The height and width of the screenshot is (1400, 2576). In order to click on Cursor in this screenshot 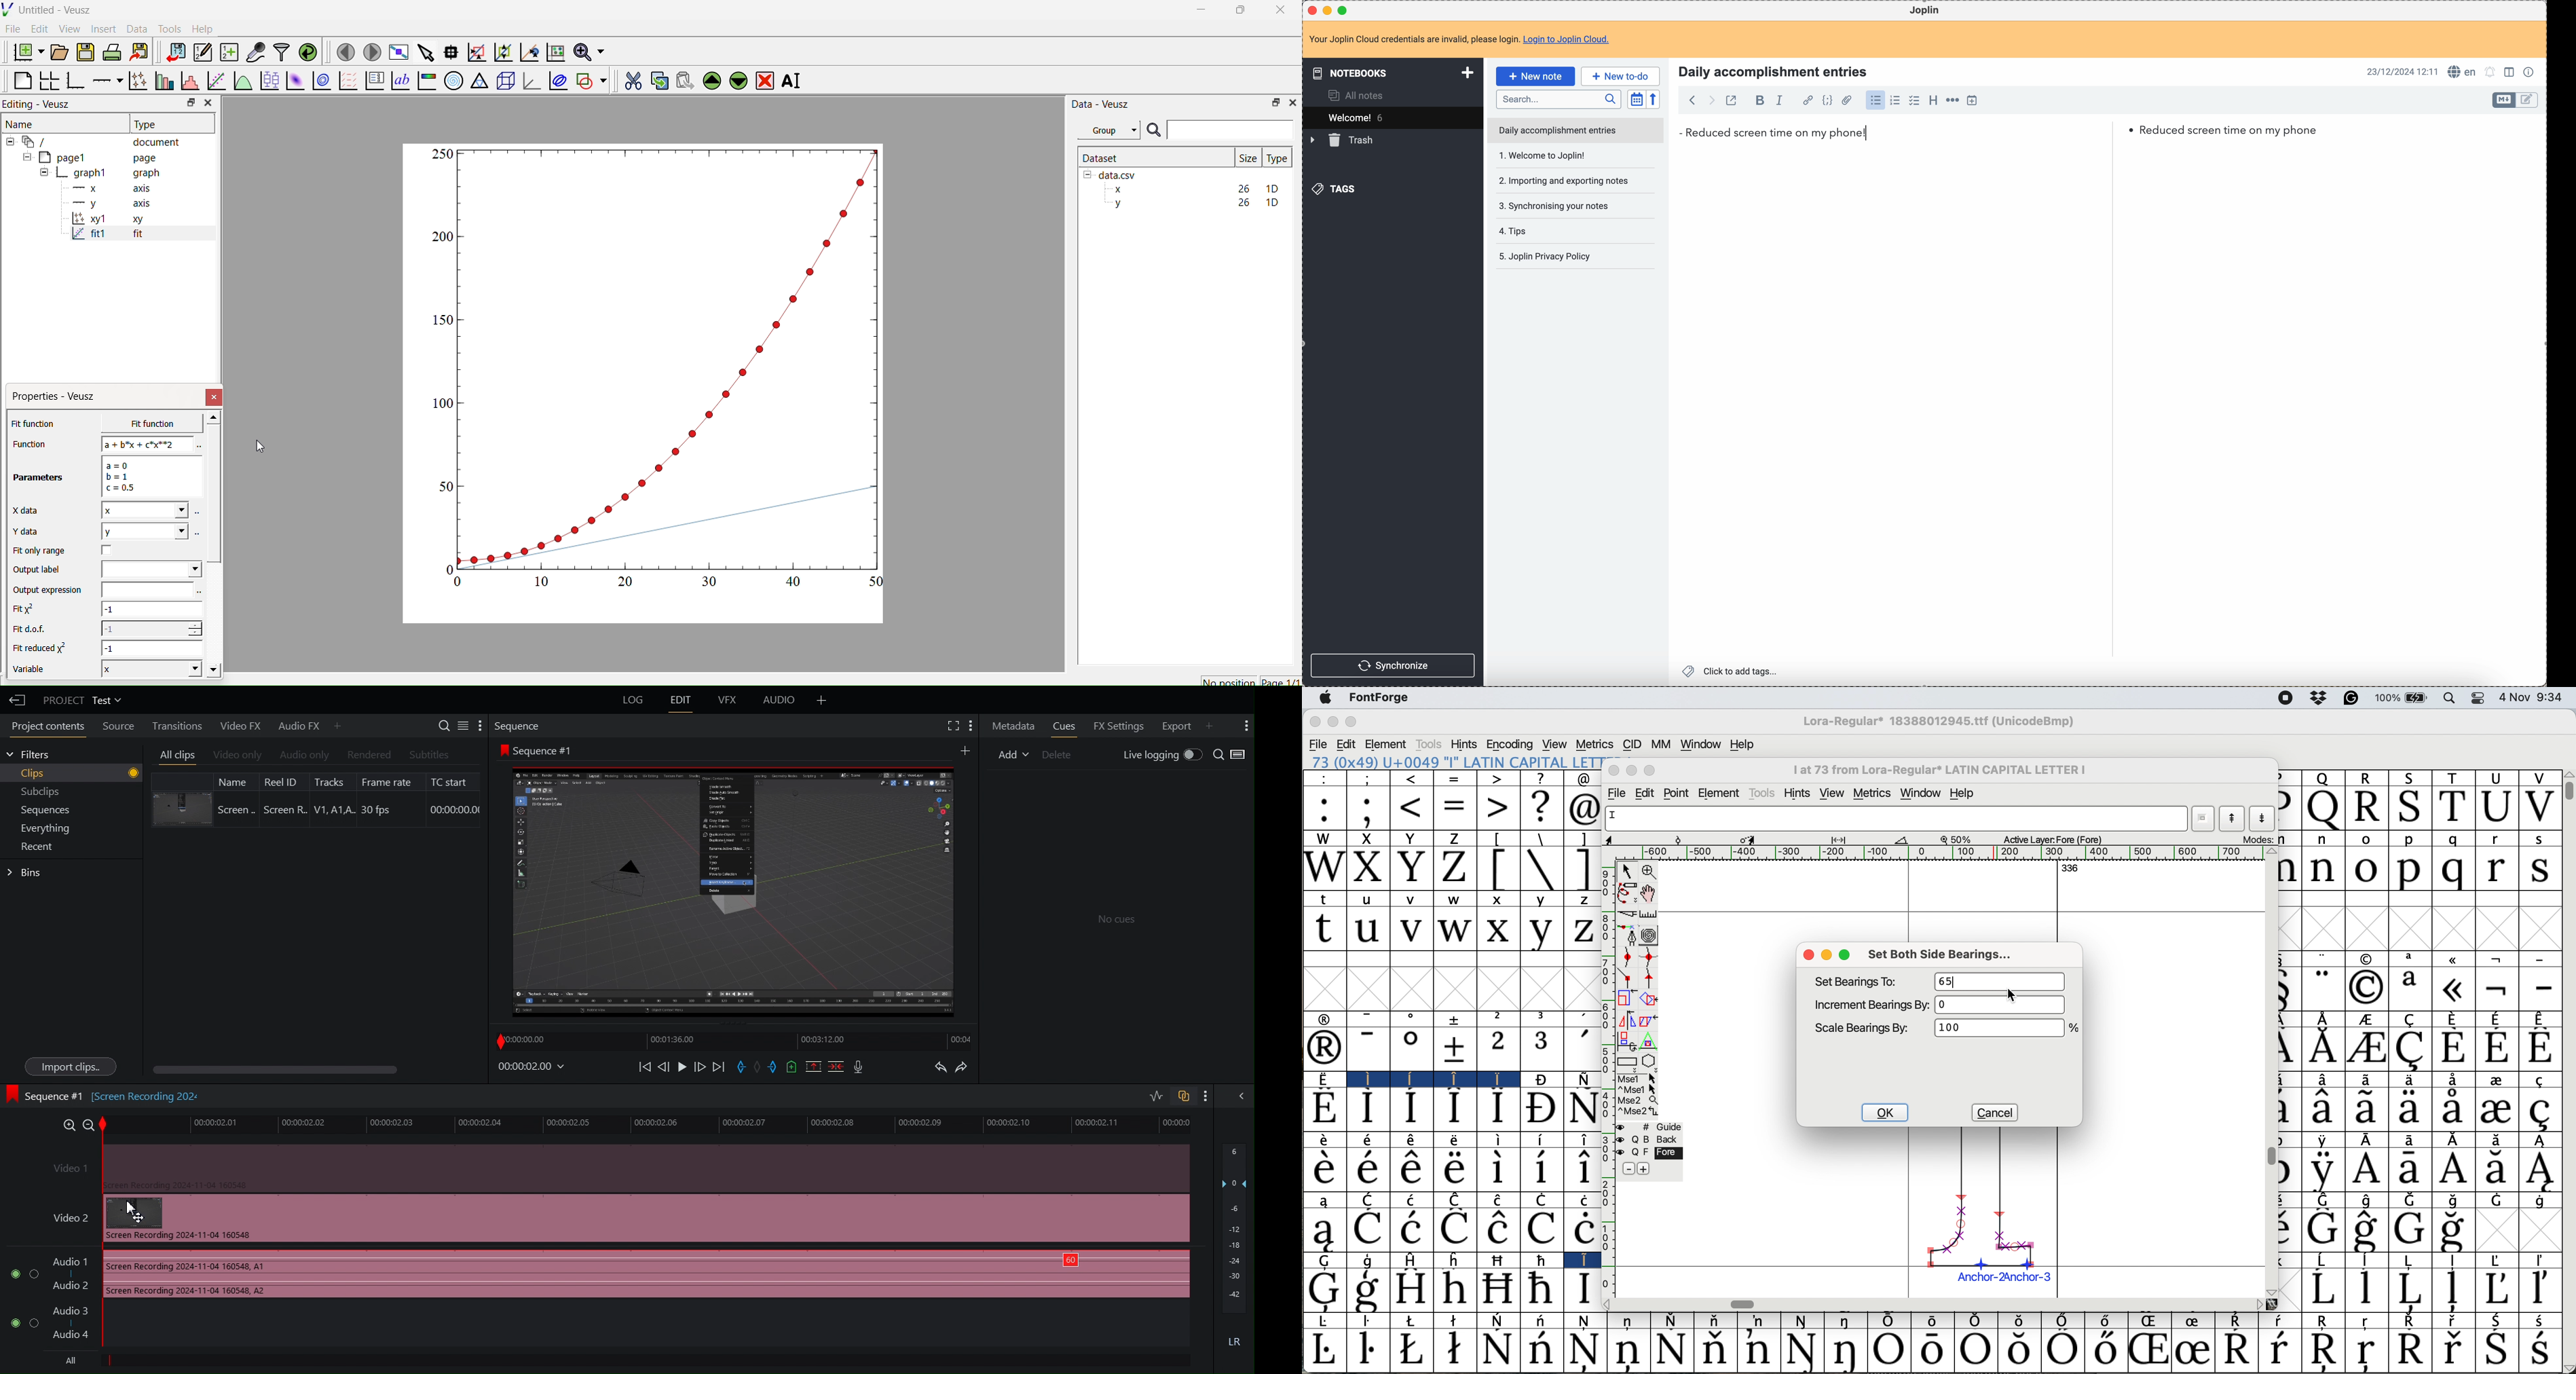, I will do `click(136, 1212)`.